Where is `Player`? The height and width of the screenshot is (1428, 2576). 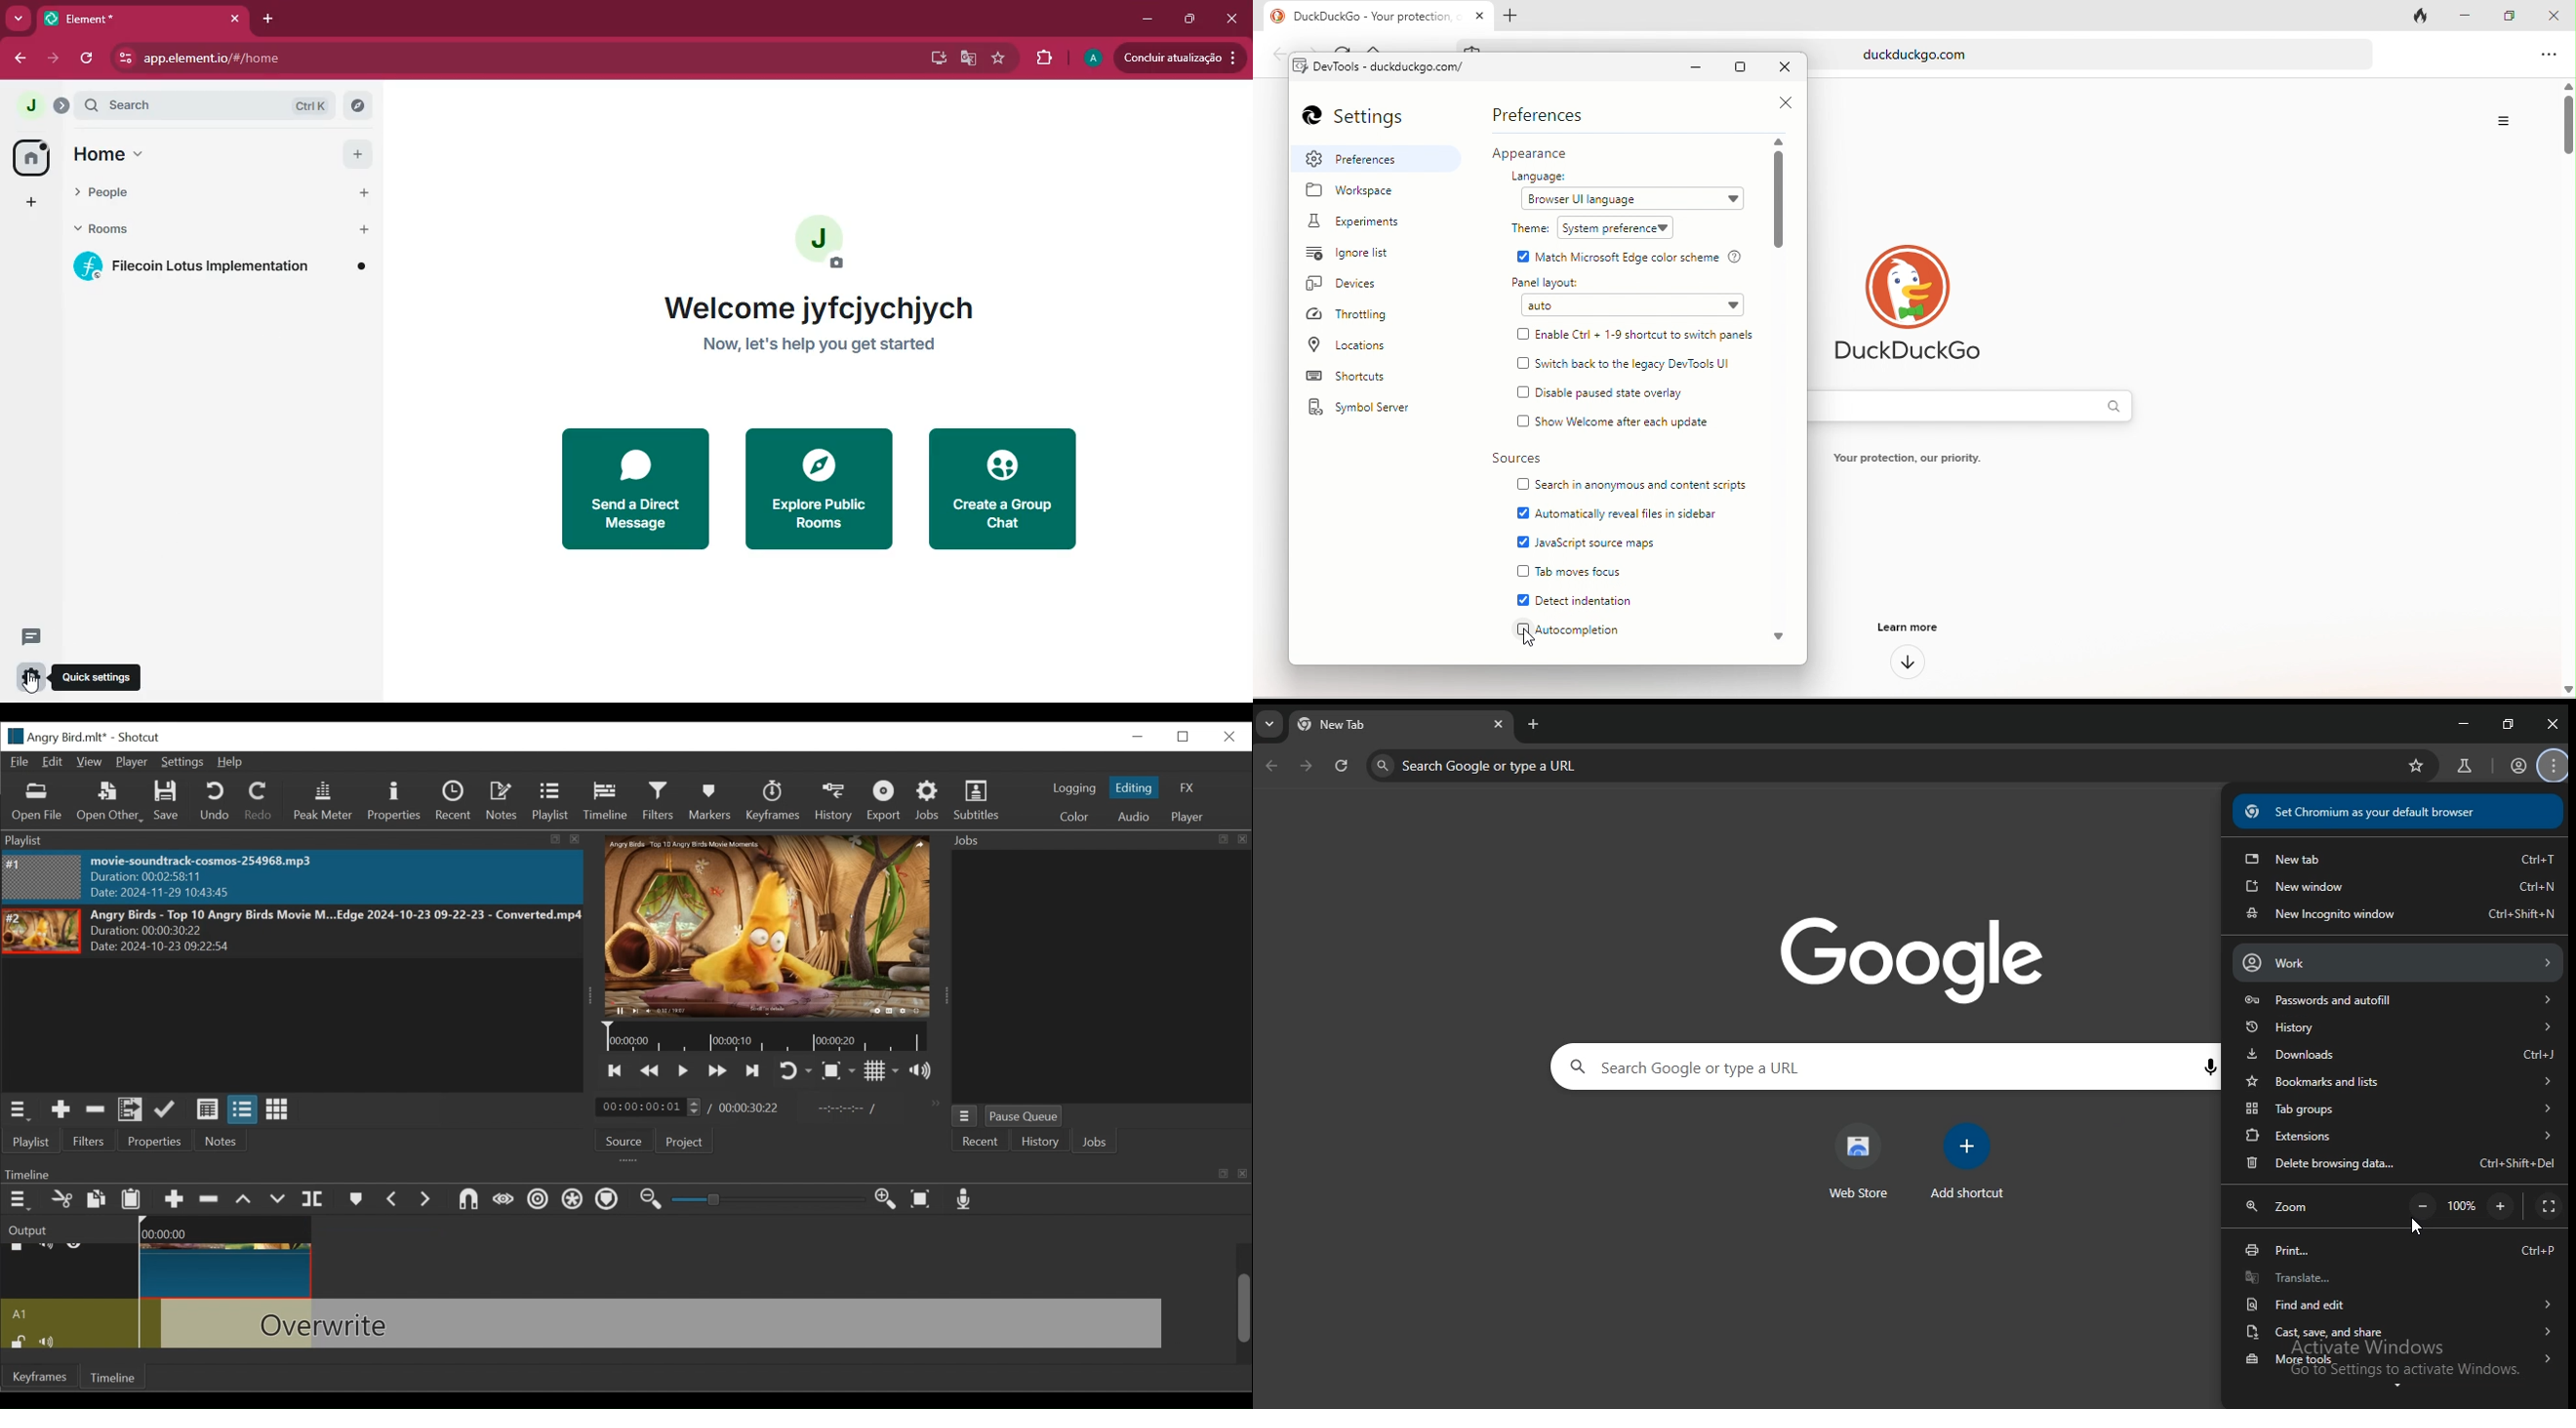
Player is located at coordinates (130, 763).